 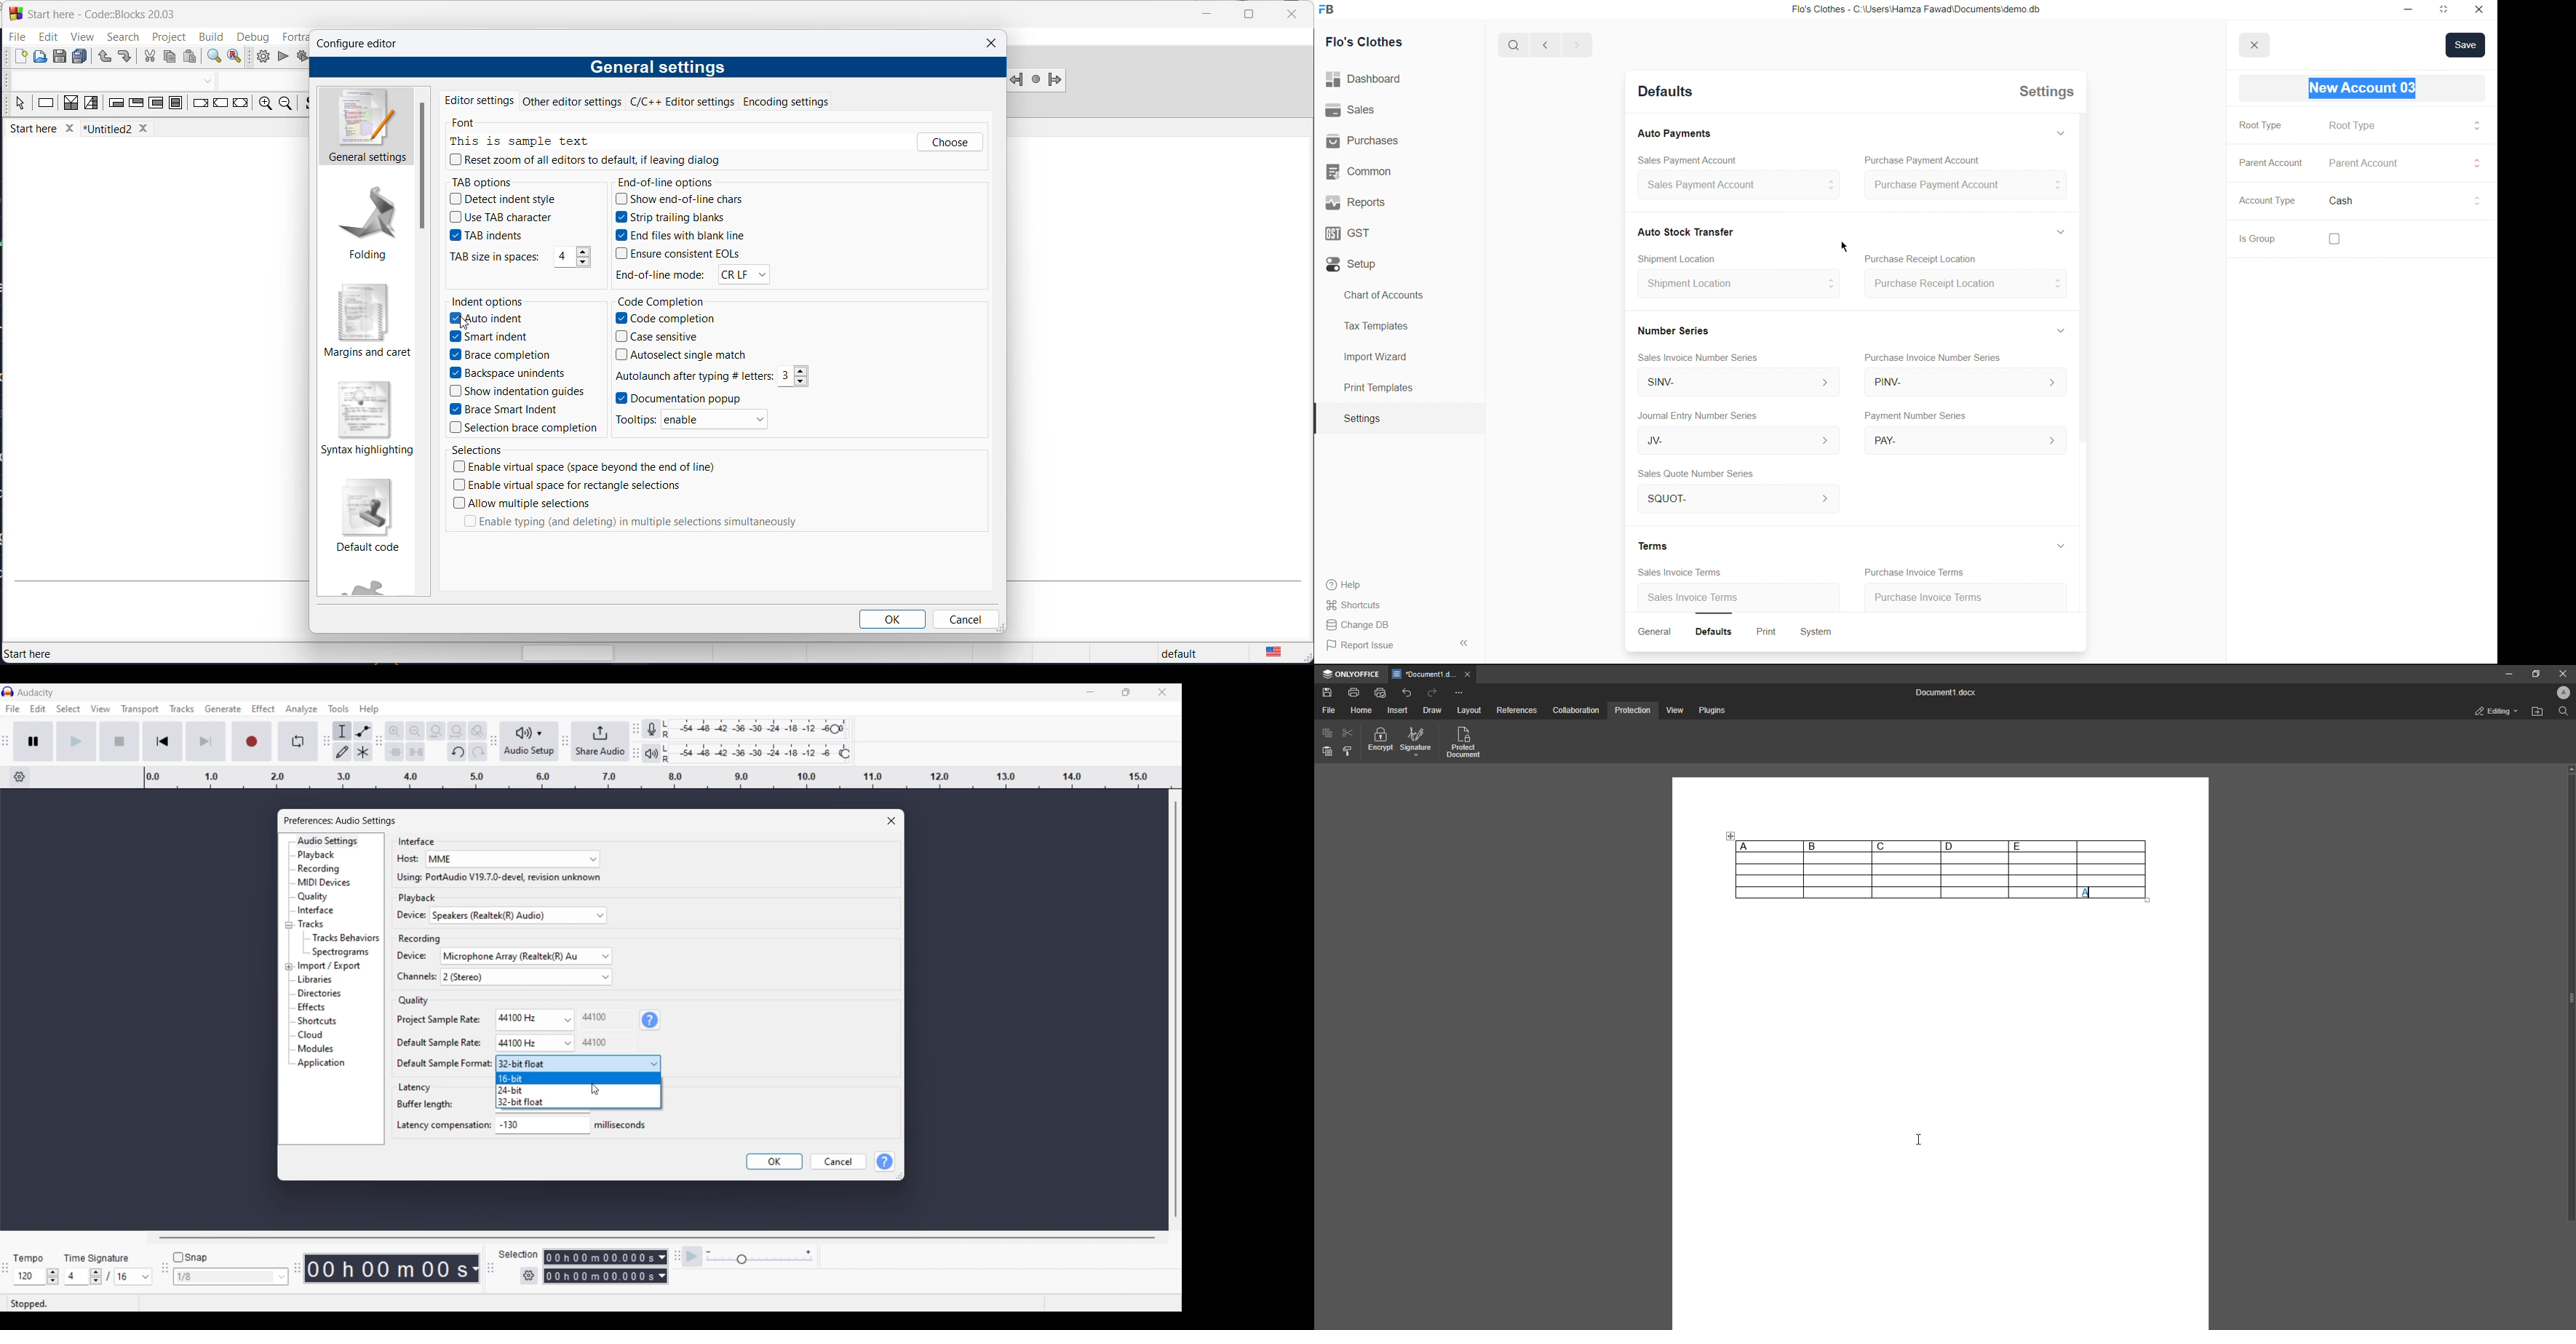 What do you see at coordinates (149, 57) in the screenshot?
I see `cut` at bounding box center [149, 57].